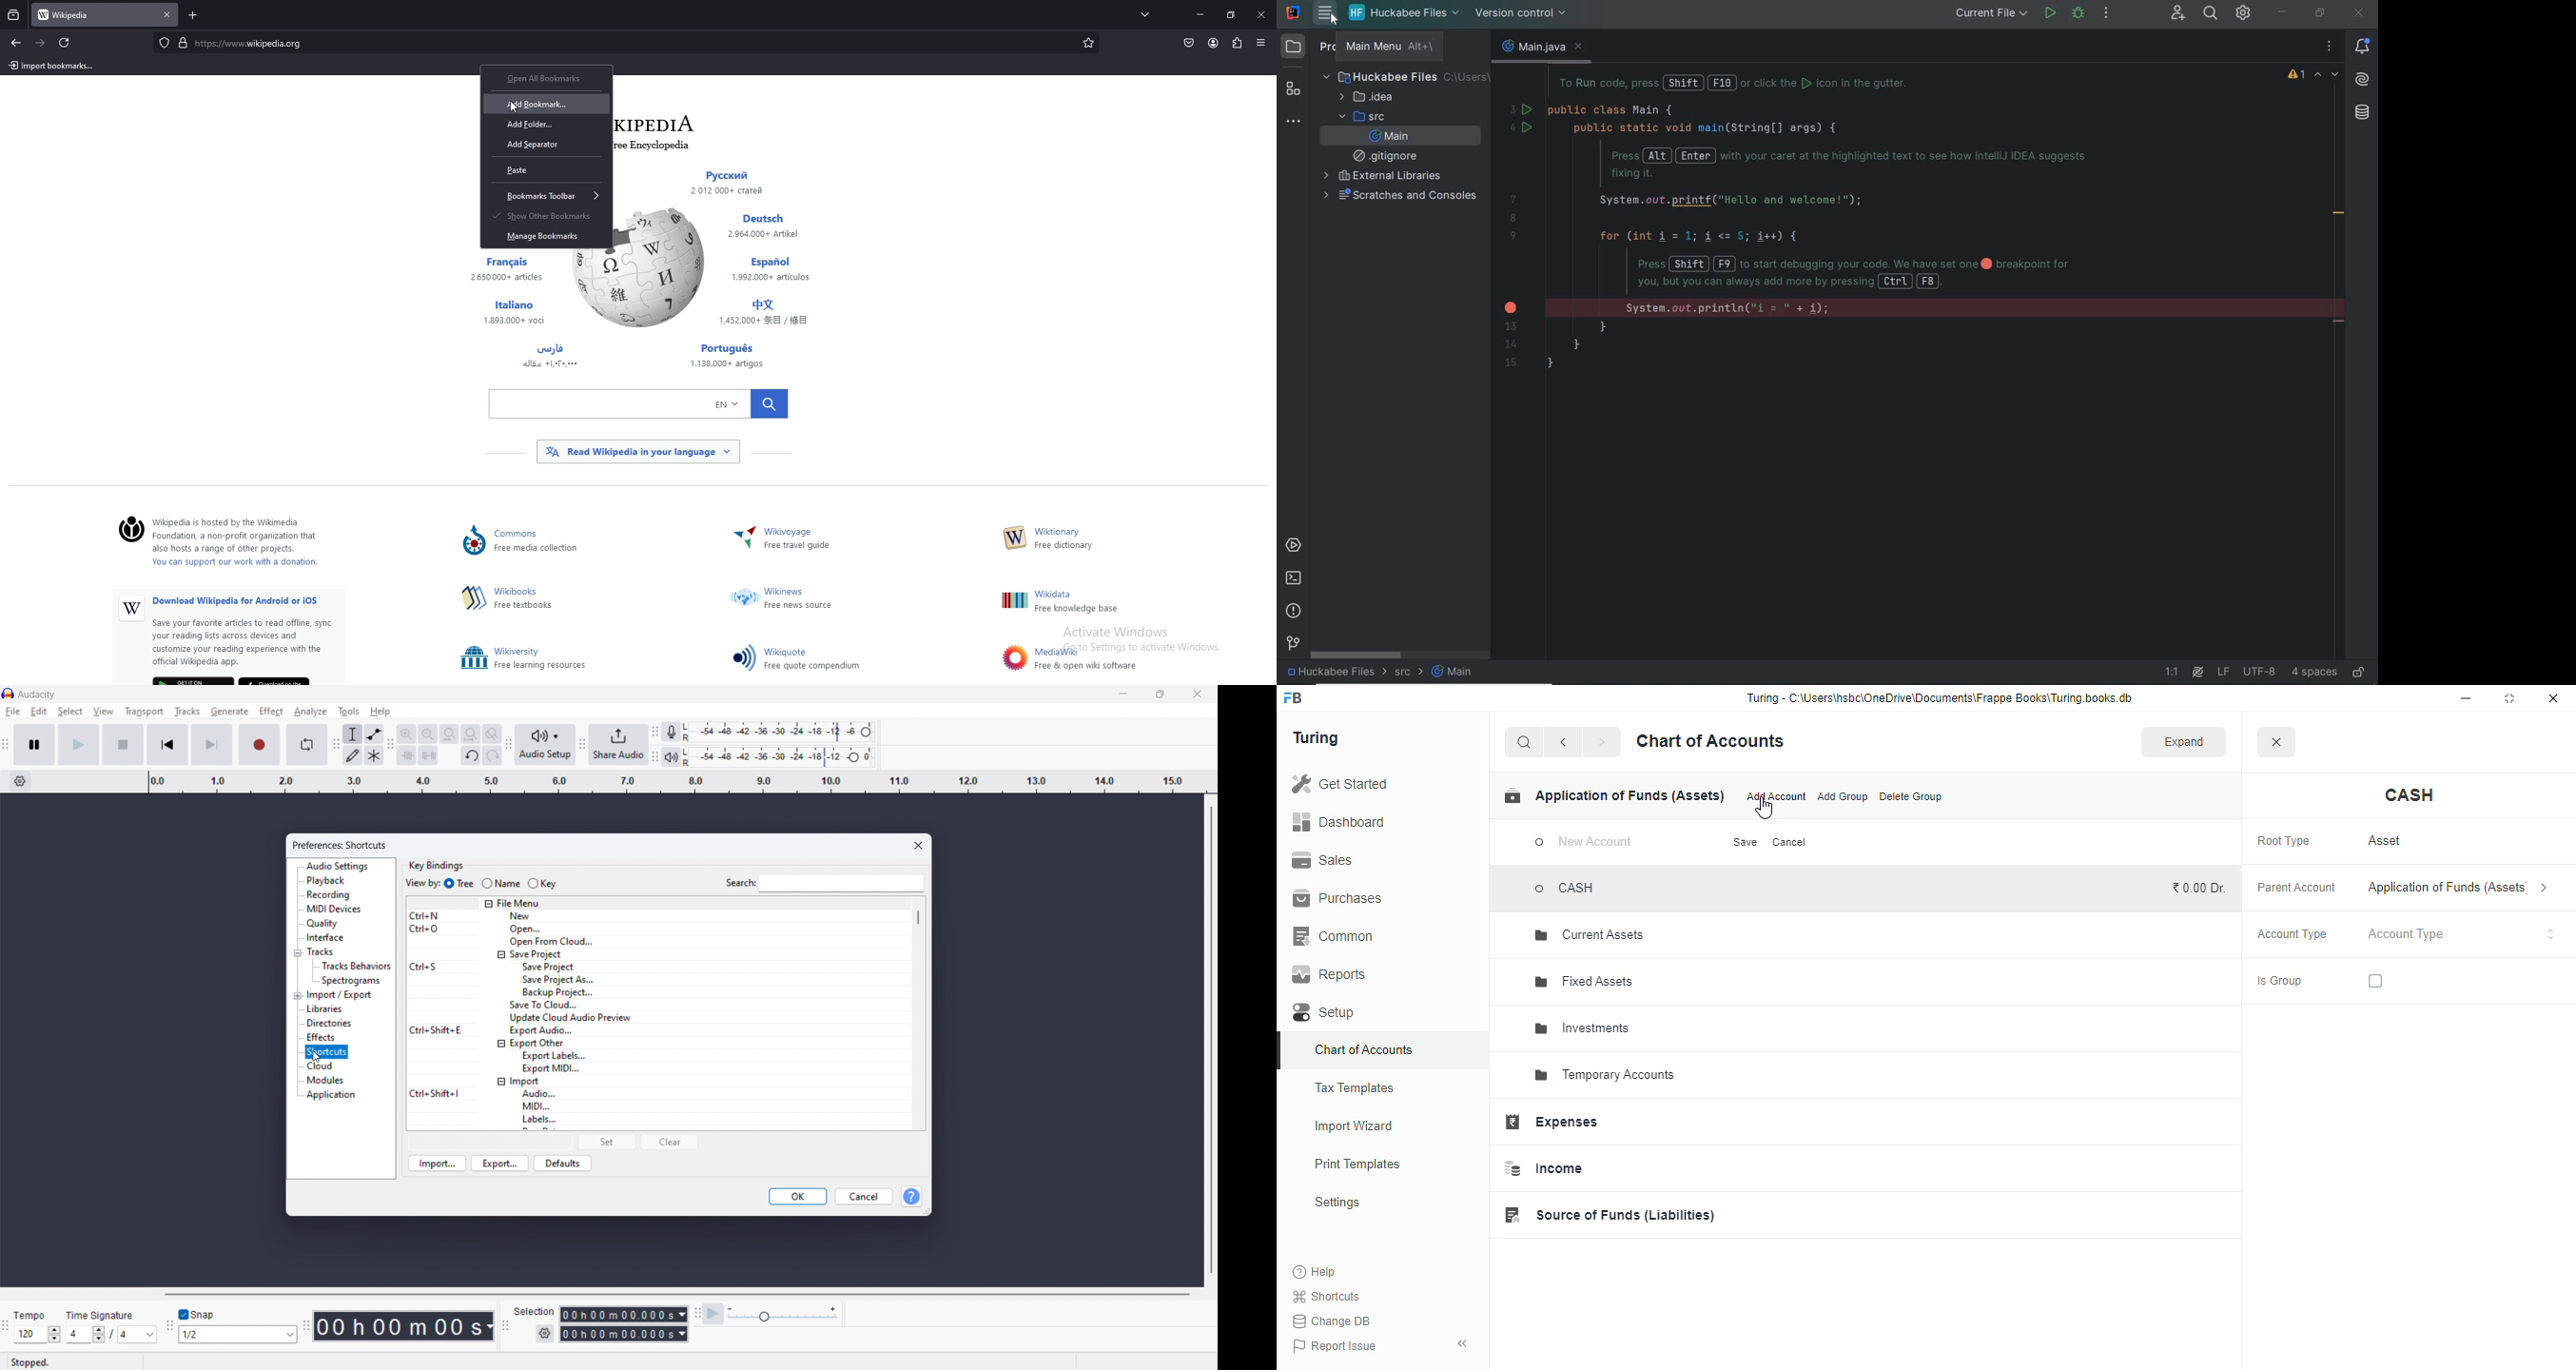  What do you see at coordinates (374, 755) in the screenshot?
I see `multi tool` at bounding box center [374, 755].